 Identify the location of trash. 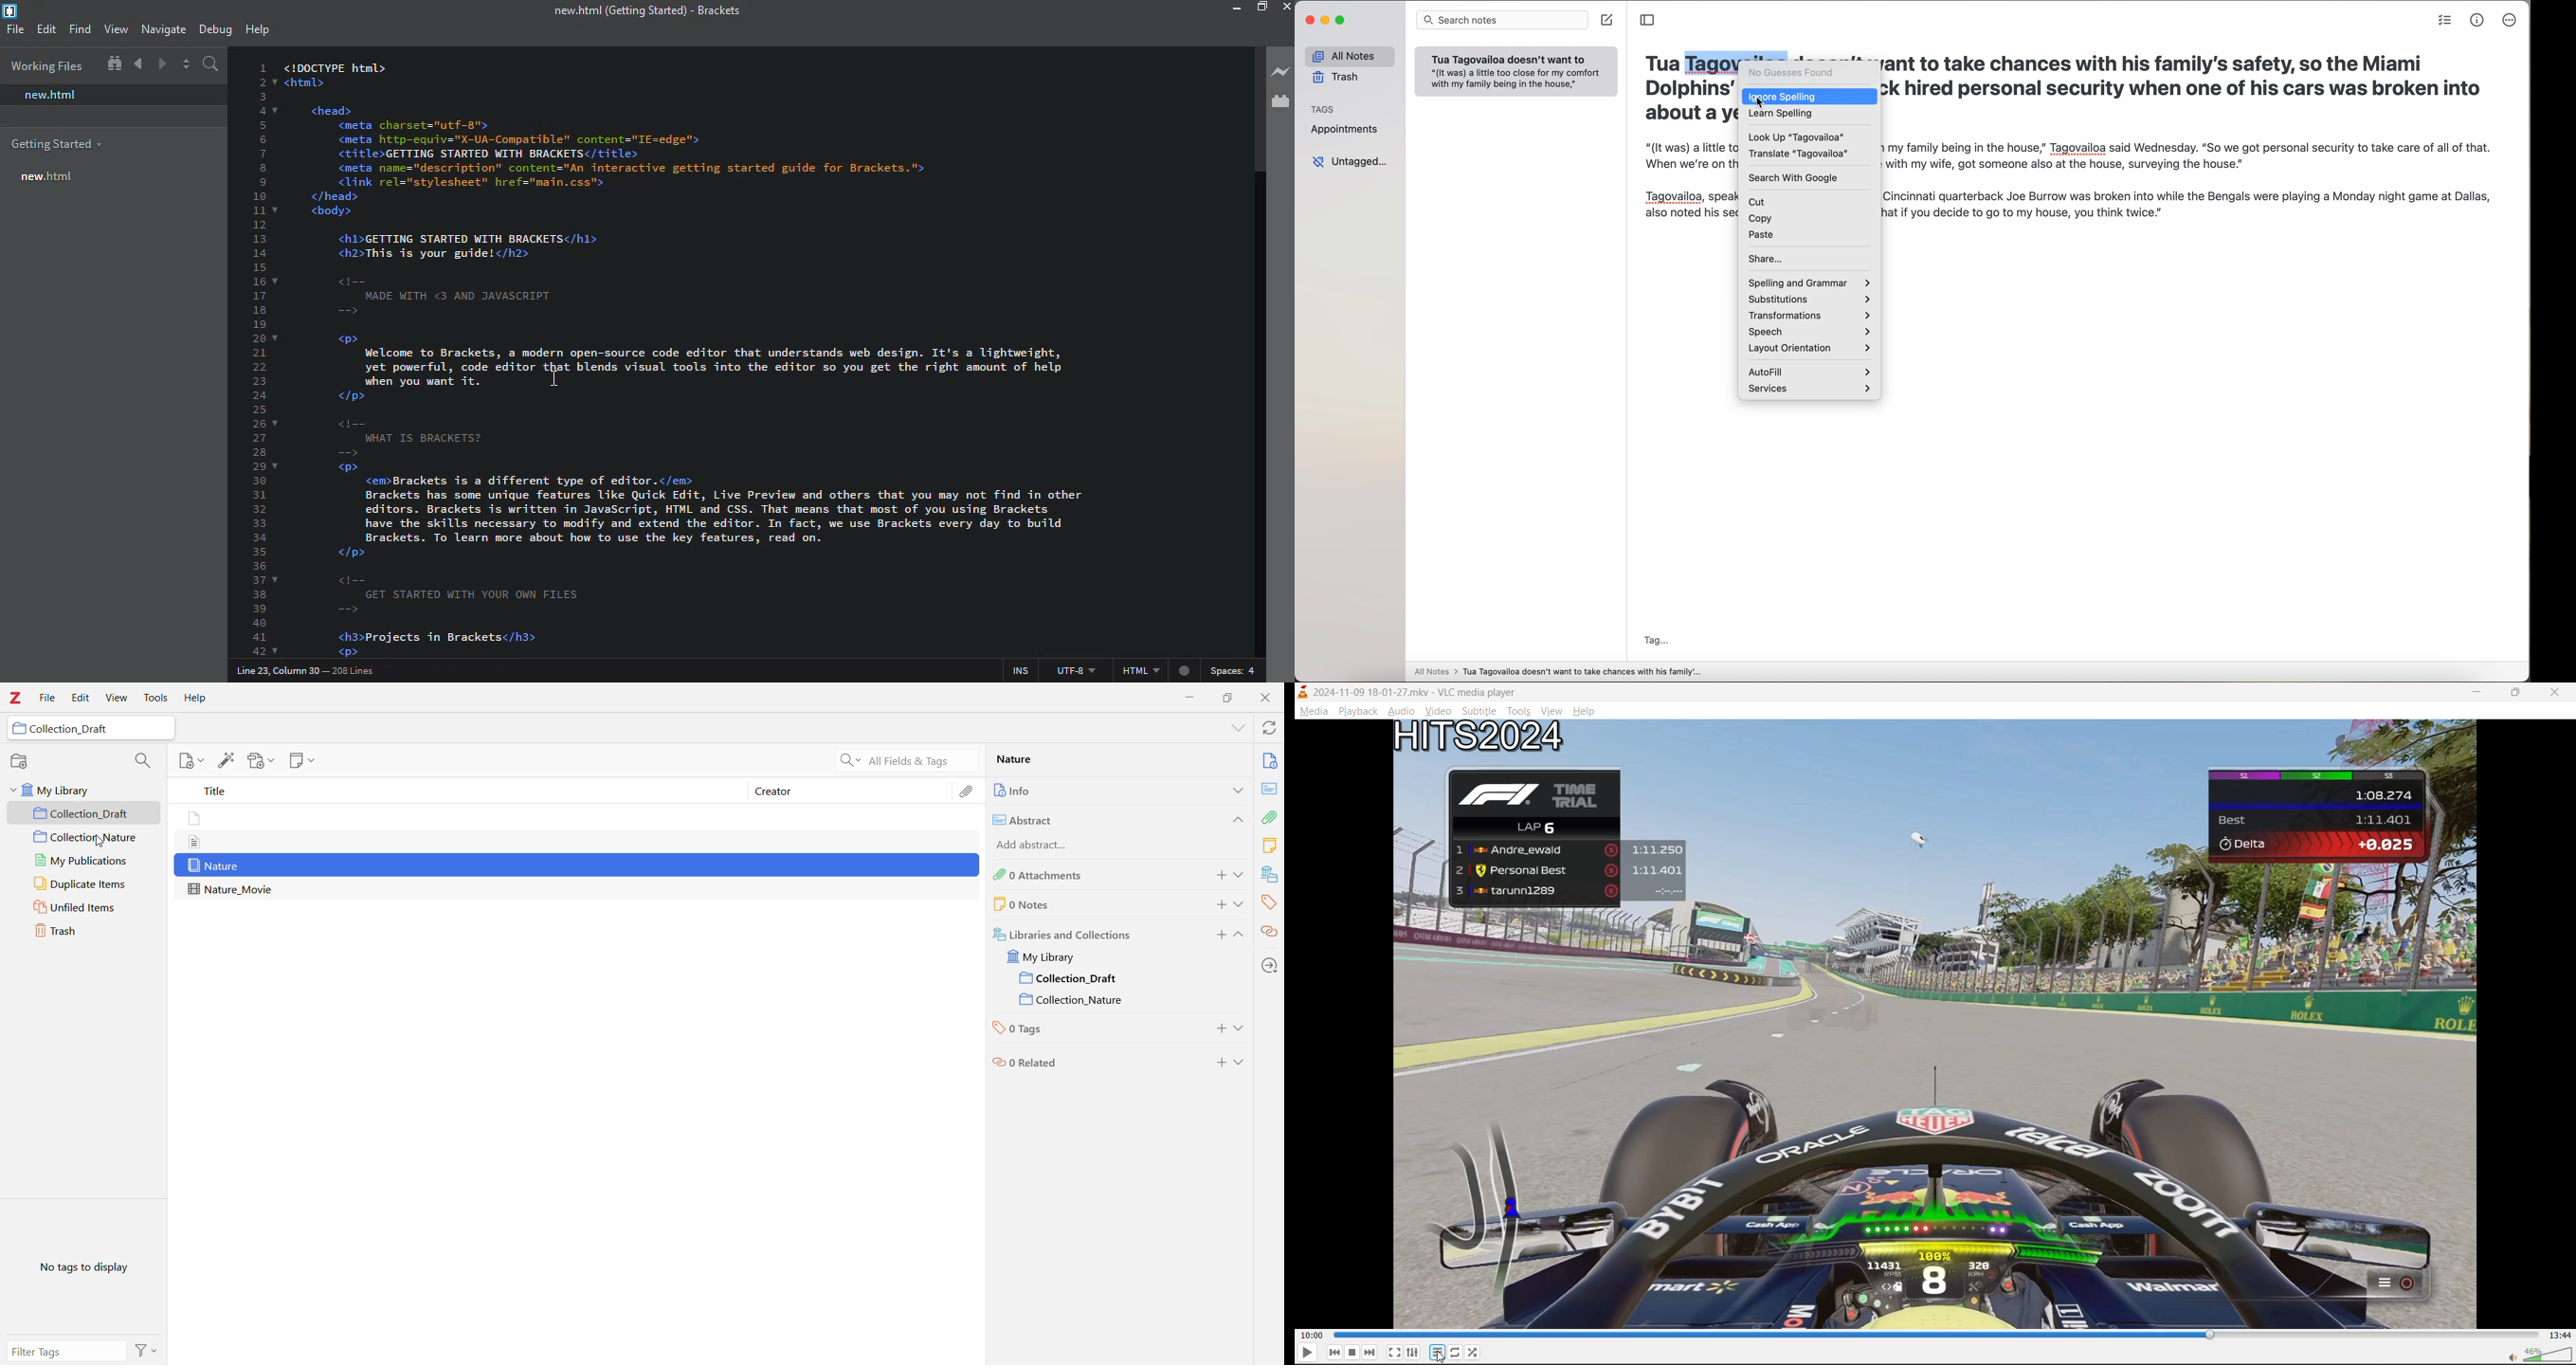
(1334, 77).